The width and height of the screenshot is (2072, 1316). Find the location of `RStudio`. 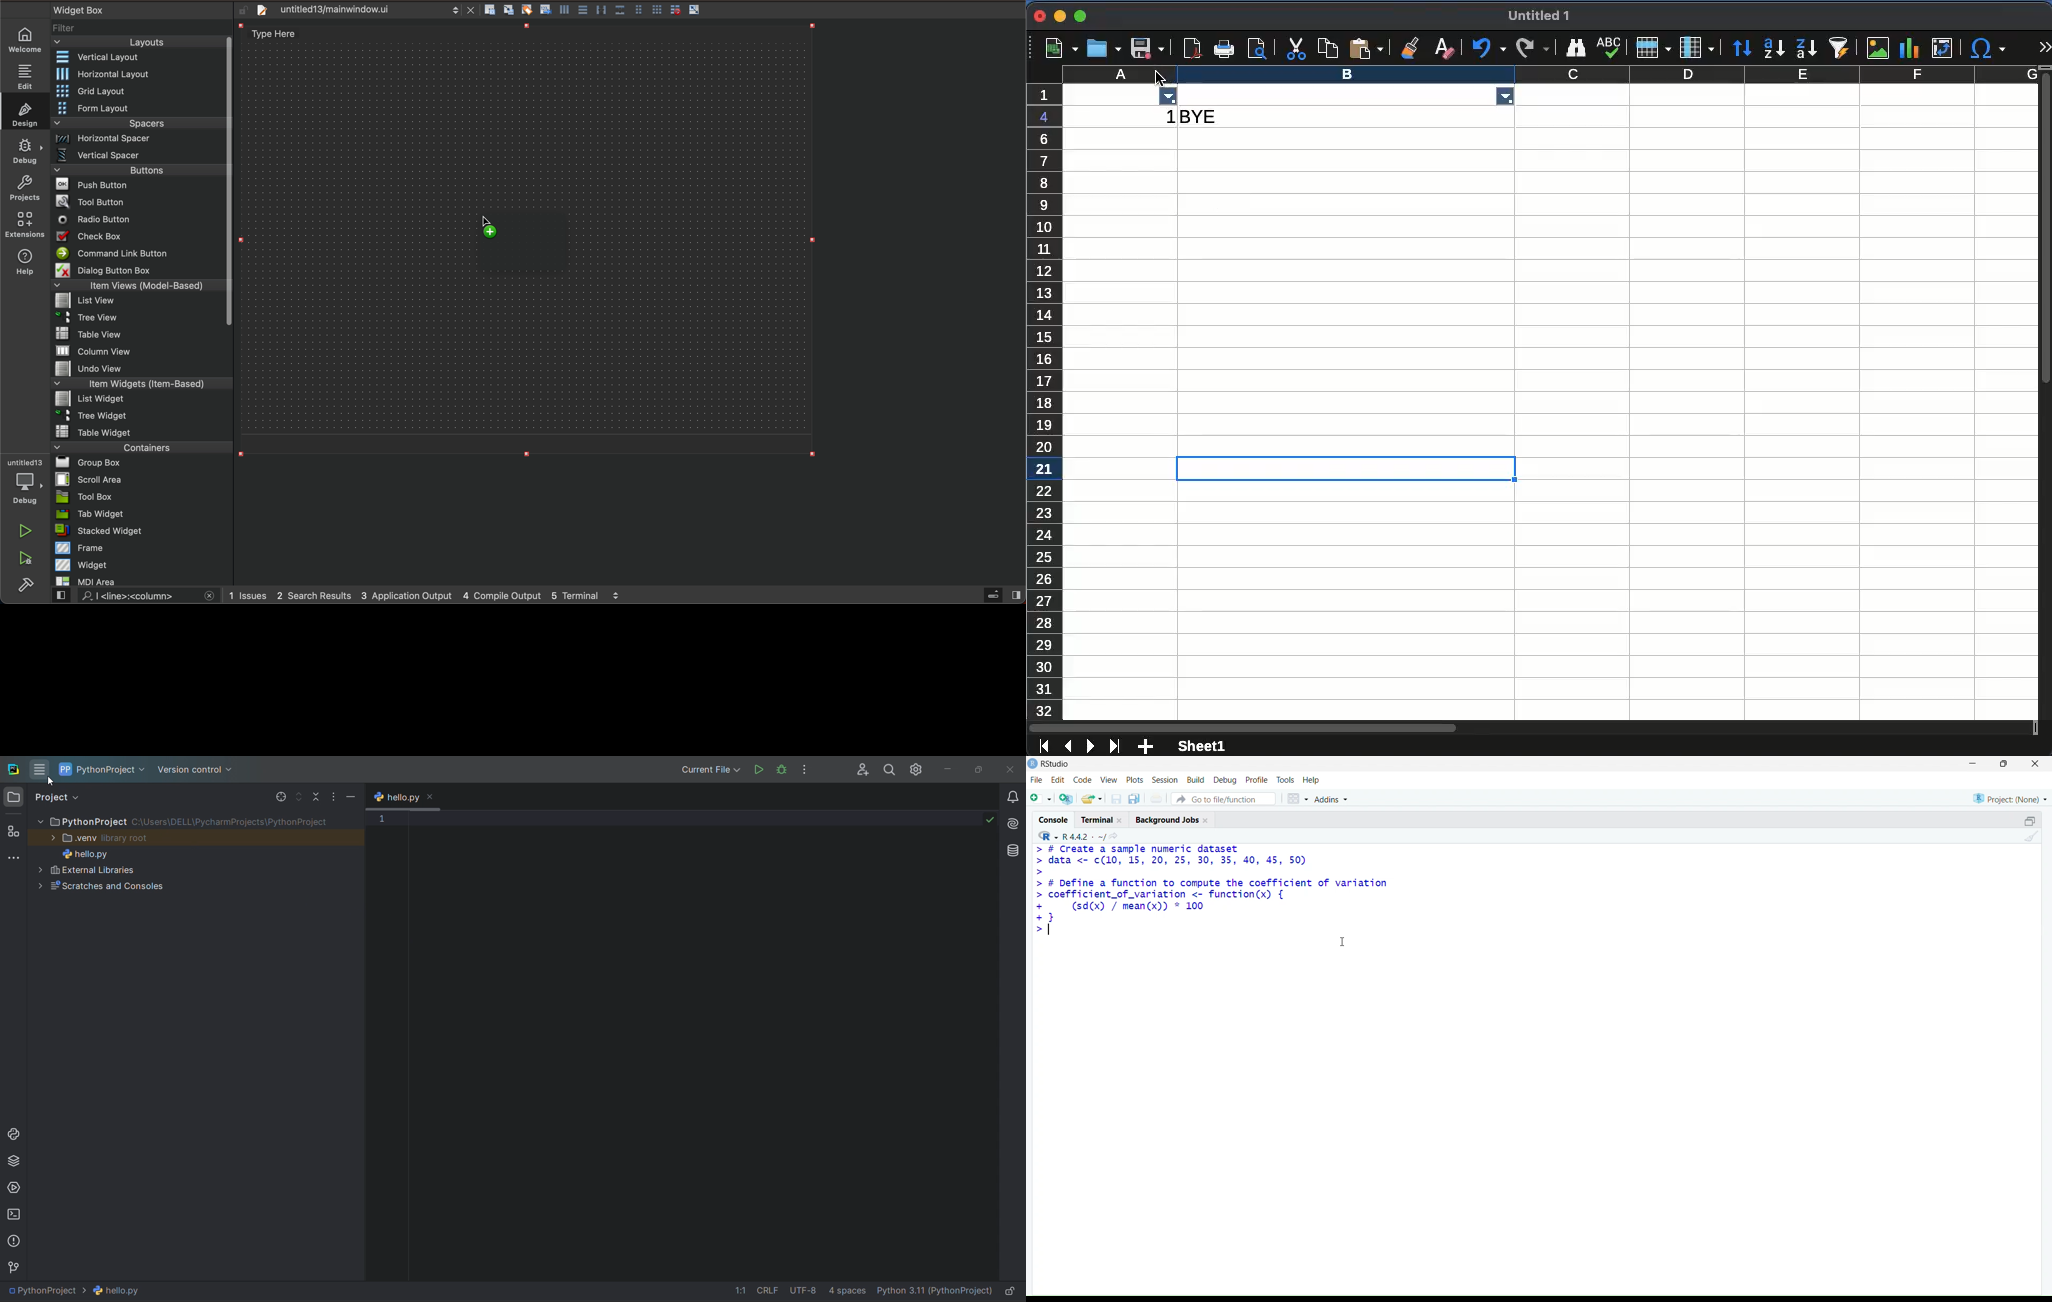

RStudio is located at coordinates (1057, 763).